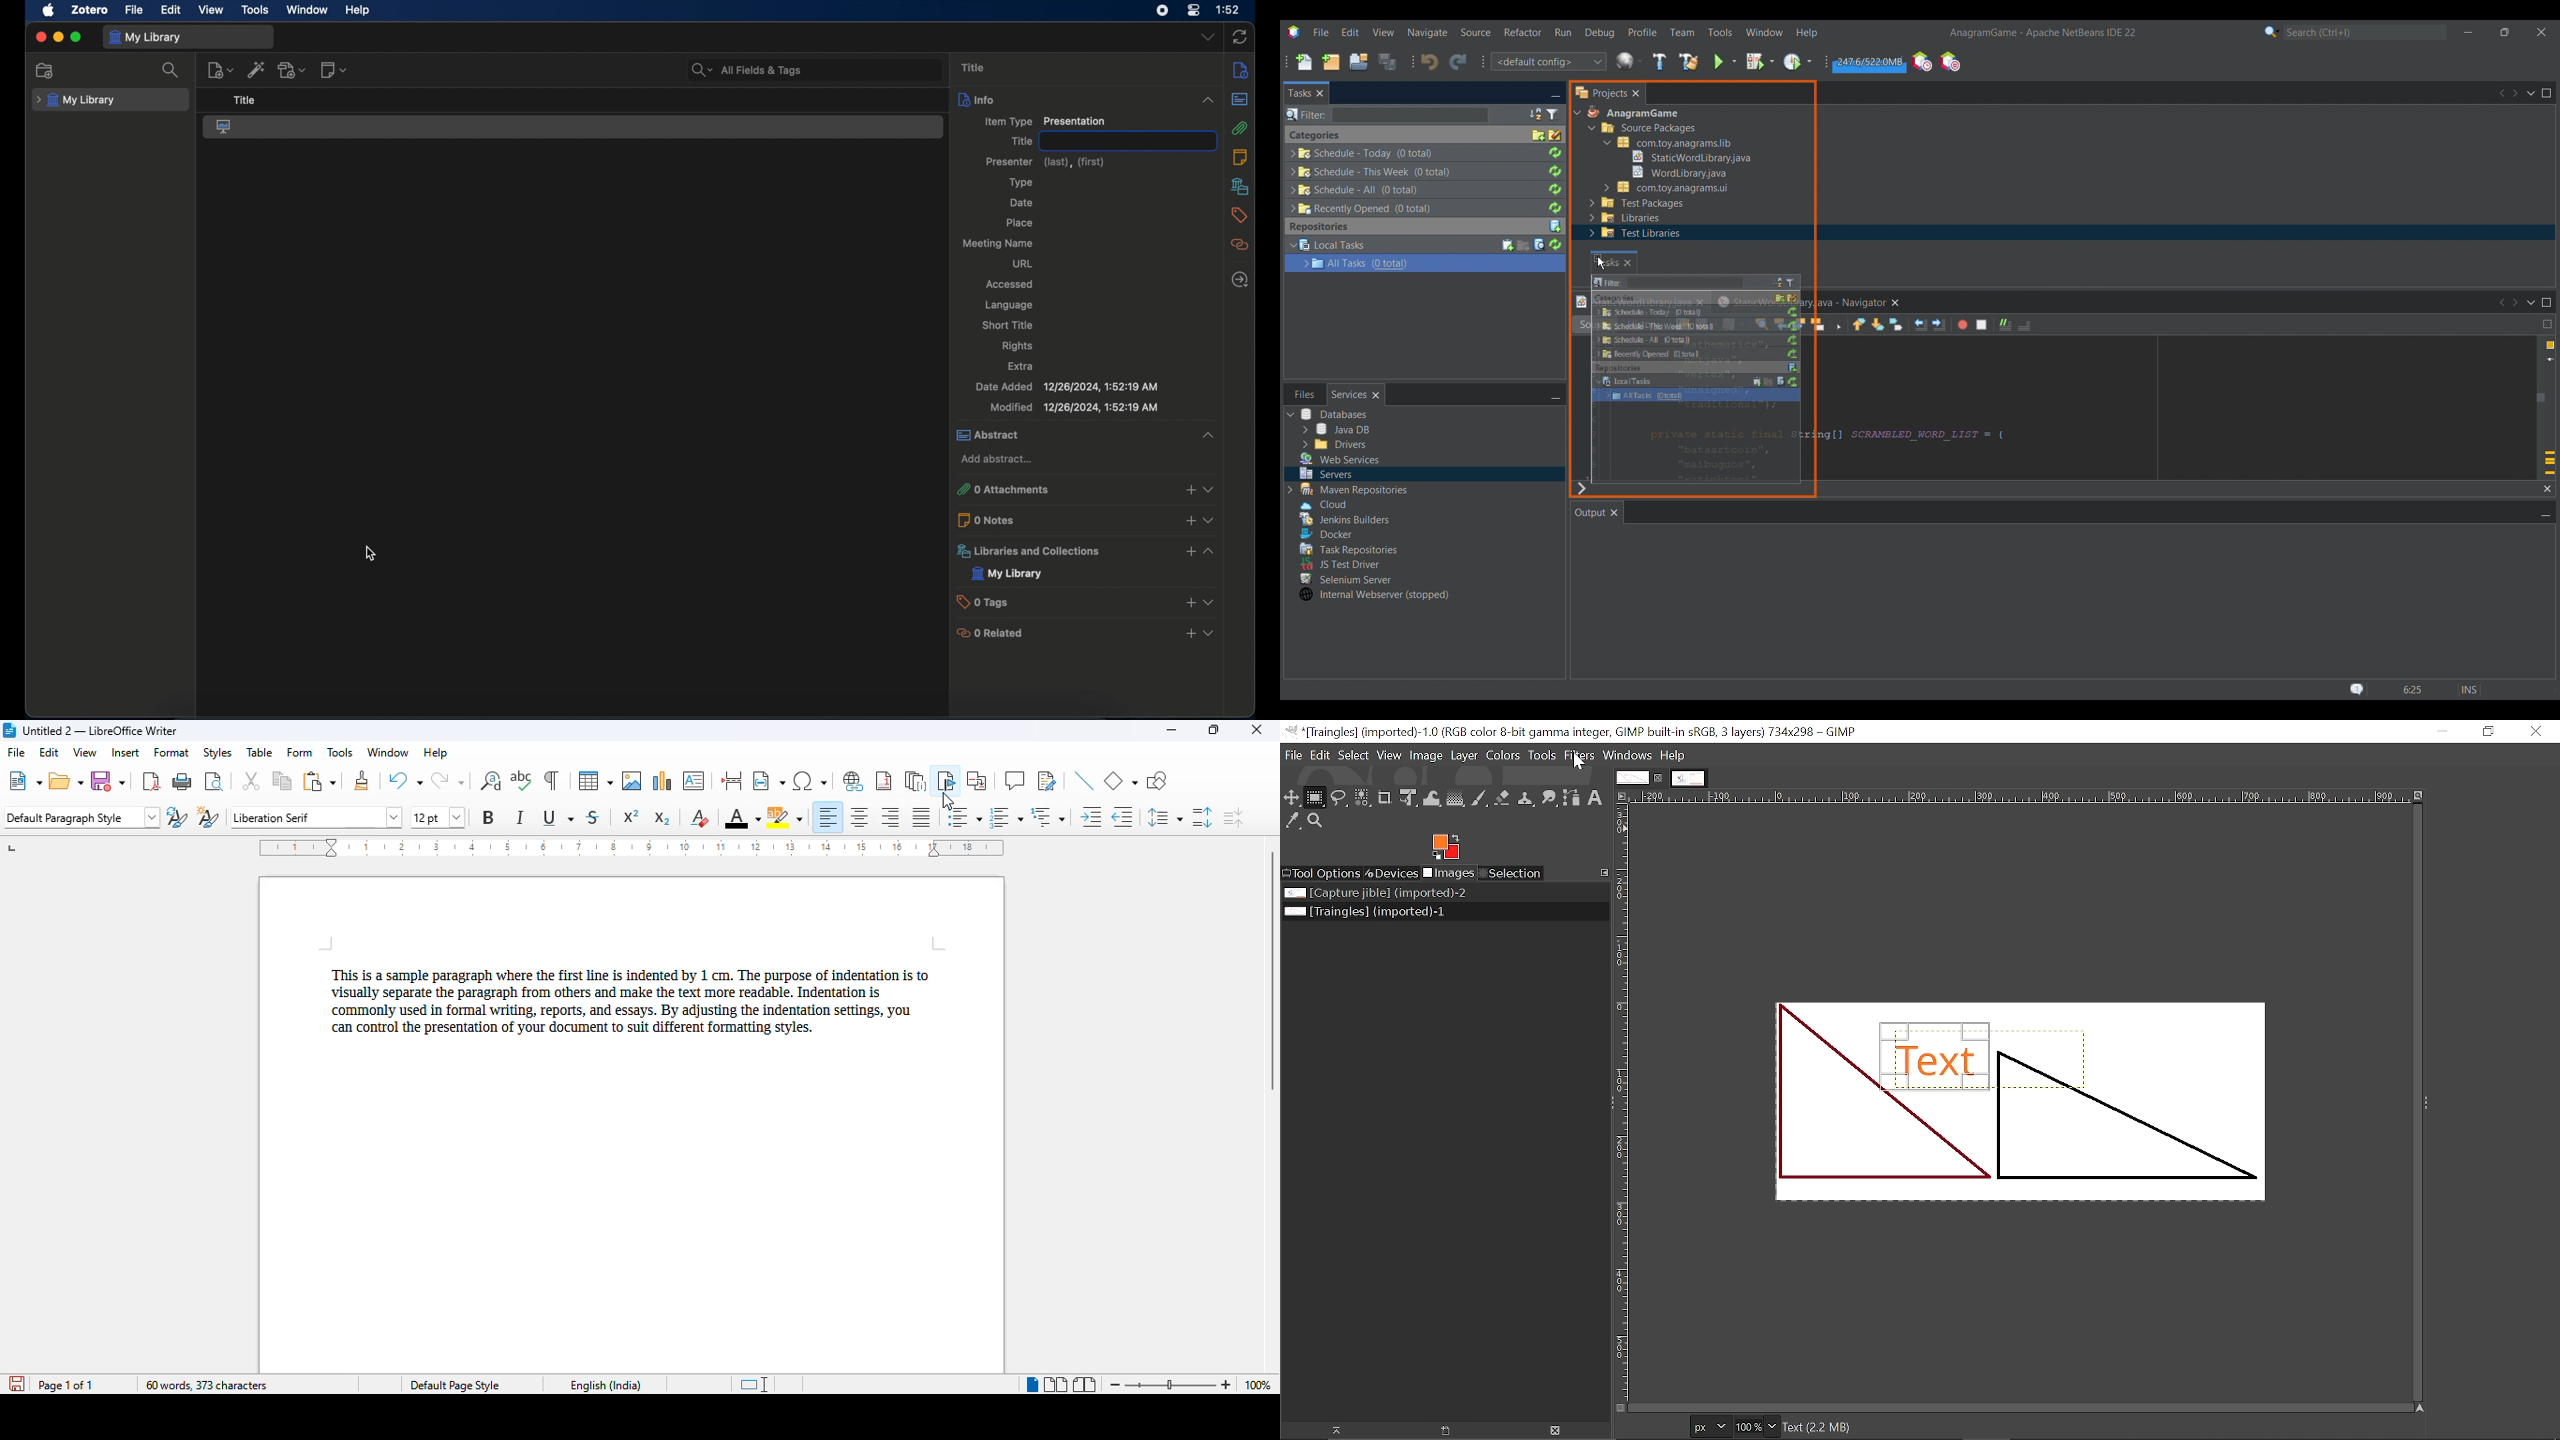  What do you see at coordinates (371, 553) in the screenshot?
I see `cursor` at bounding box center [371, 553].